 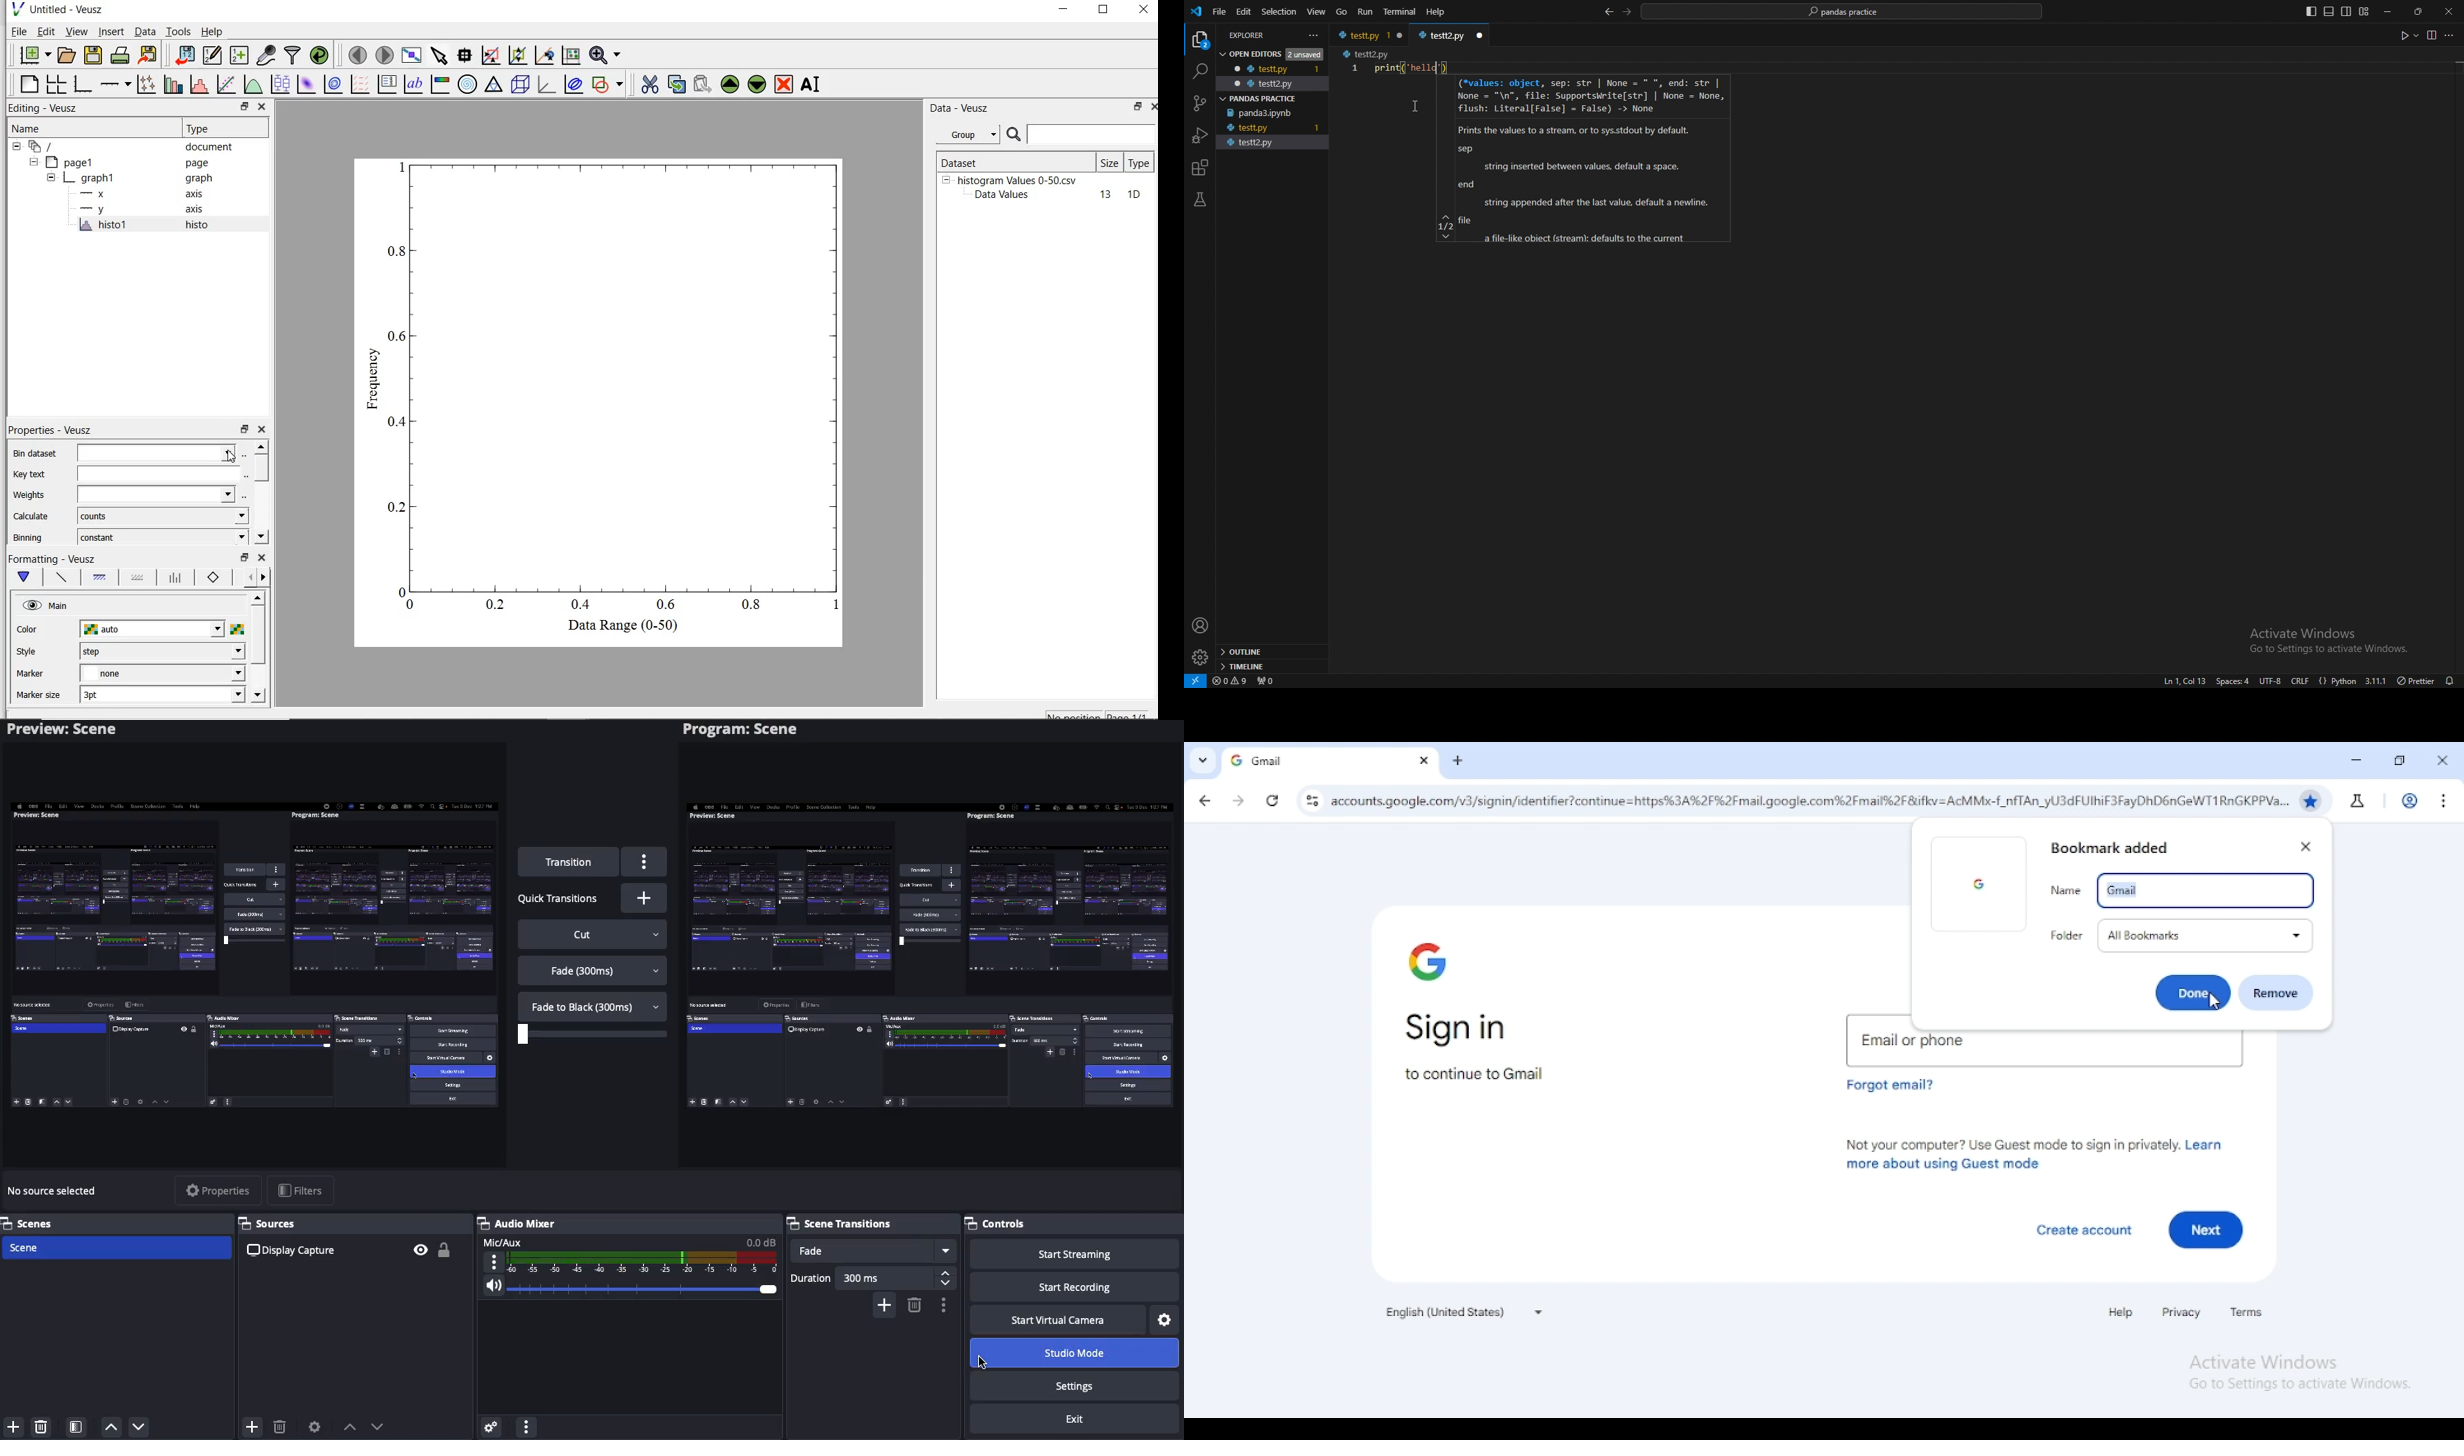 What do you see at coordinates (163, 536) in the screenshot?
I see ` constant` at bounding box center [163, 536].